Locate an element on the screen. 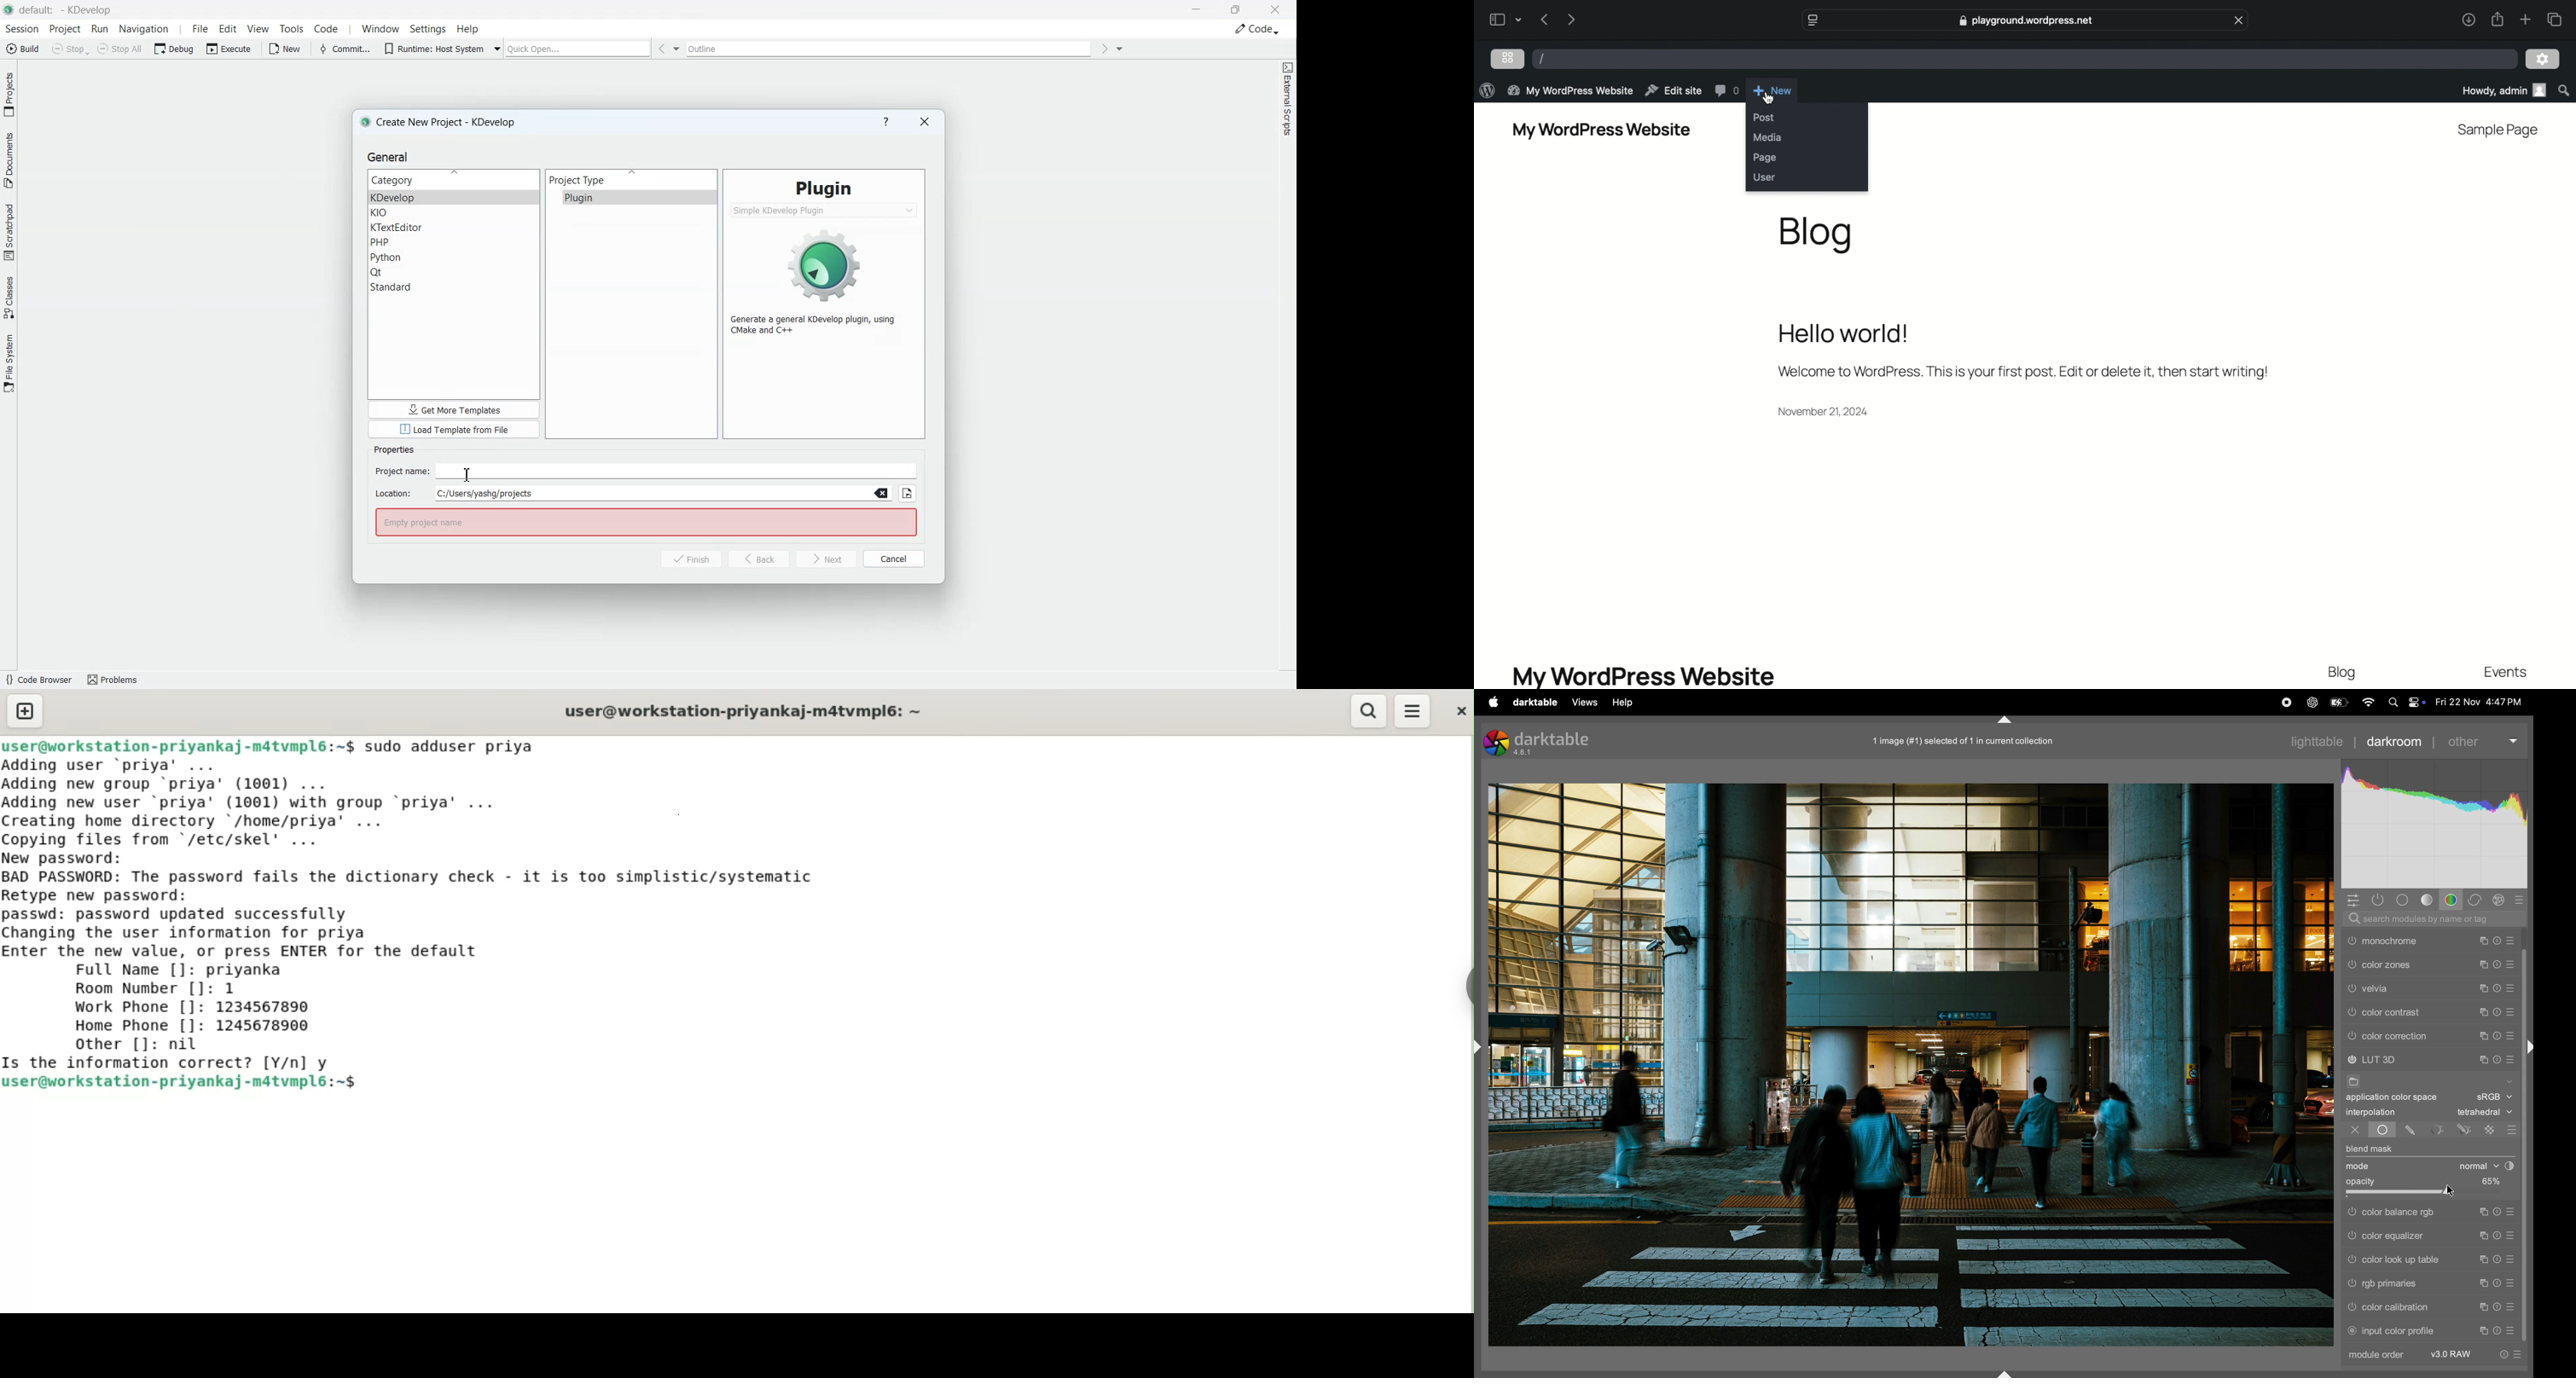  Logo is located at coordinates (826, 263).